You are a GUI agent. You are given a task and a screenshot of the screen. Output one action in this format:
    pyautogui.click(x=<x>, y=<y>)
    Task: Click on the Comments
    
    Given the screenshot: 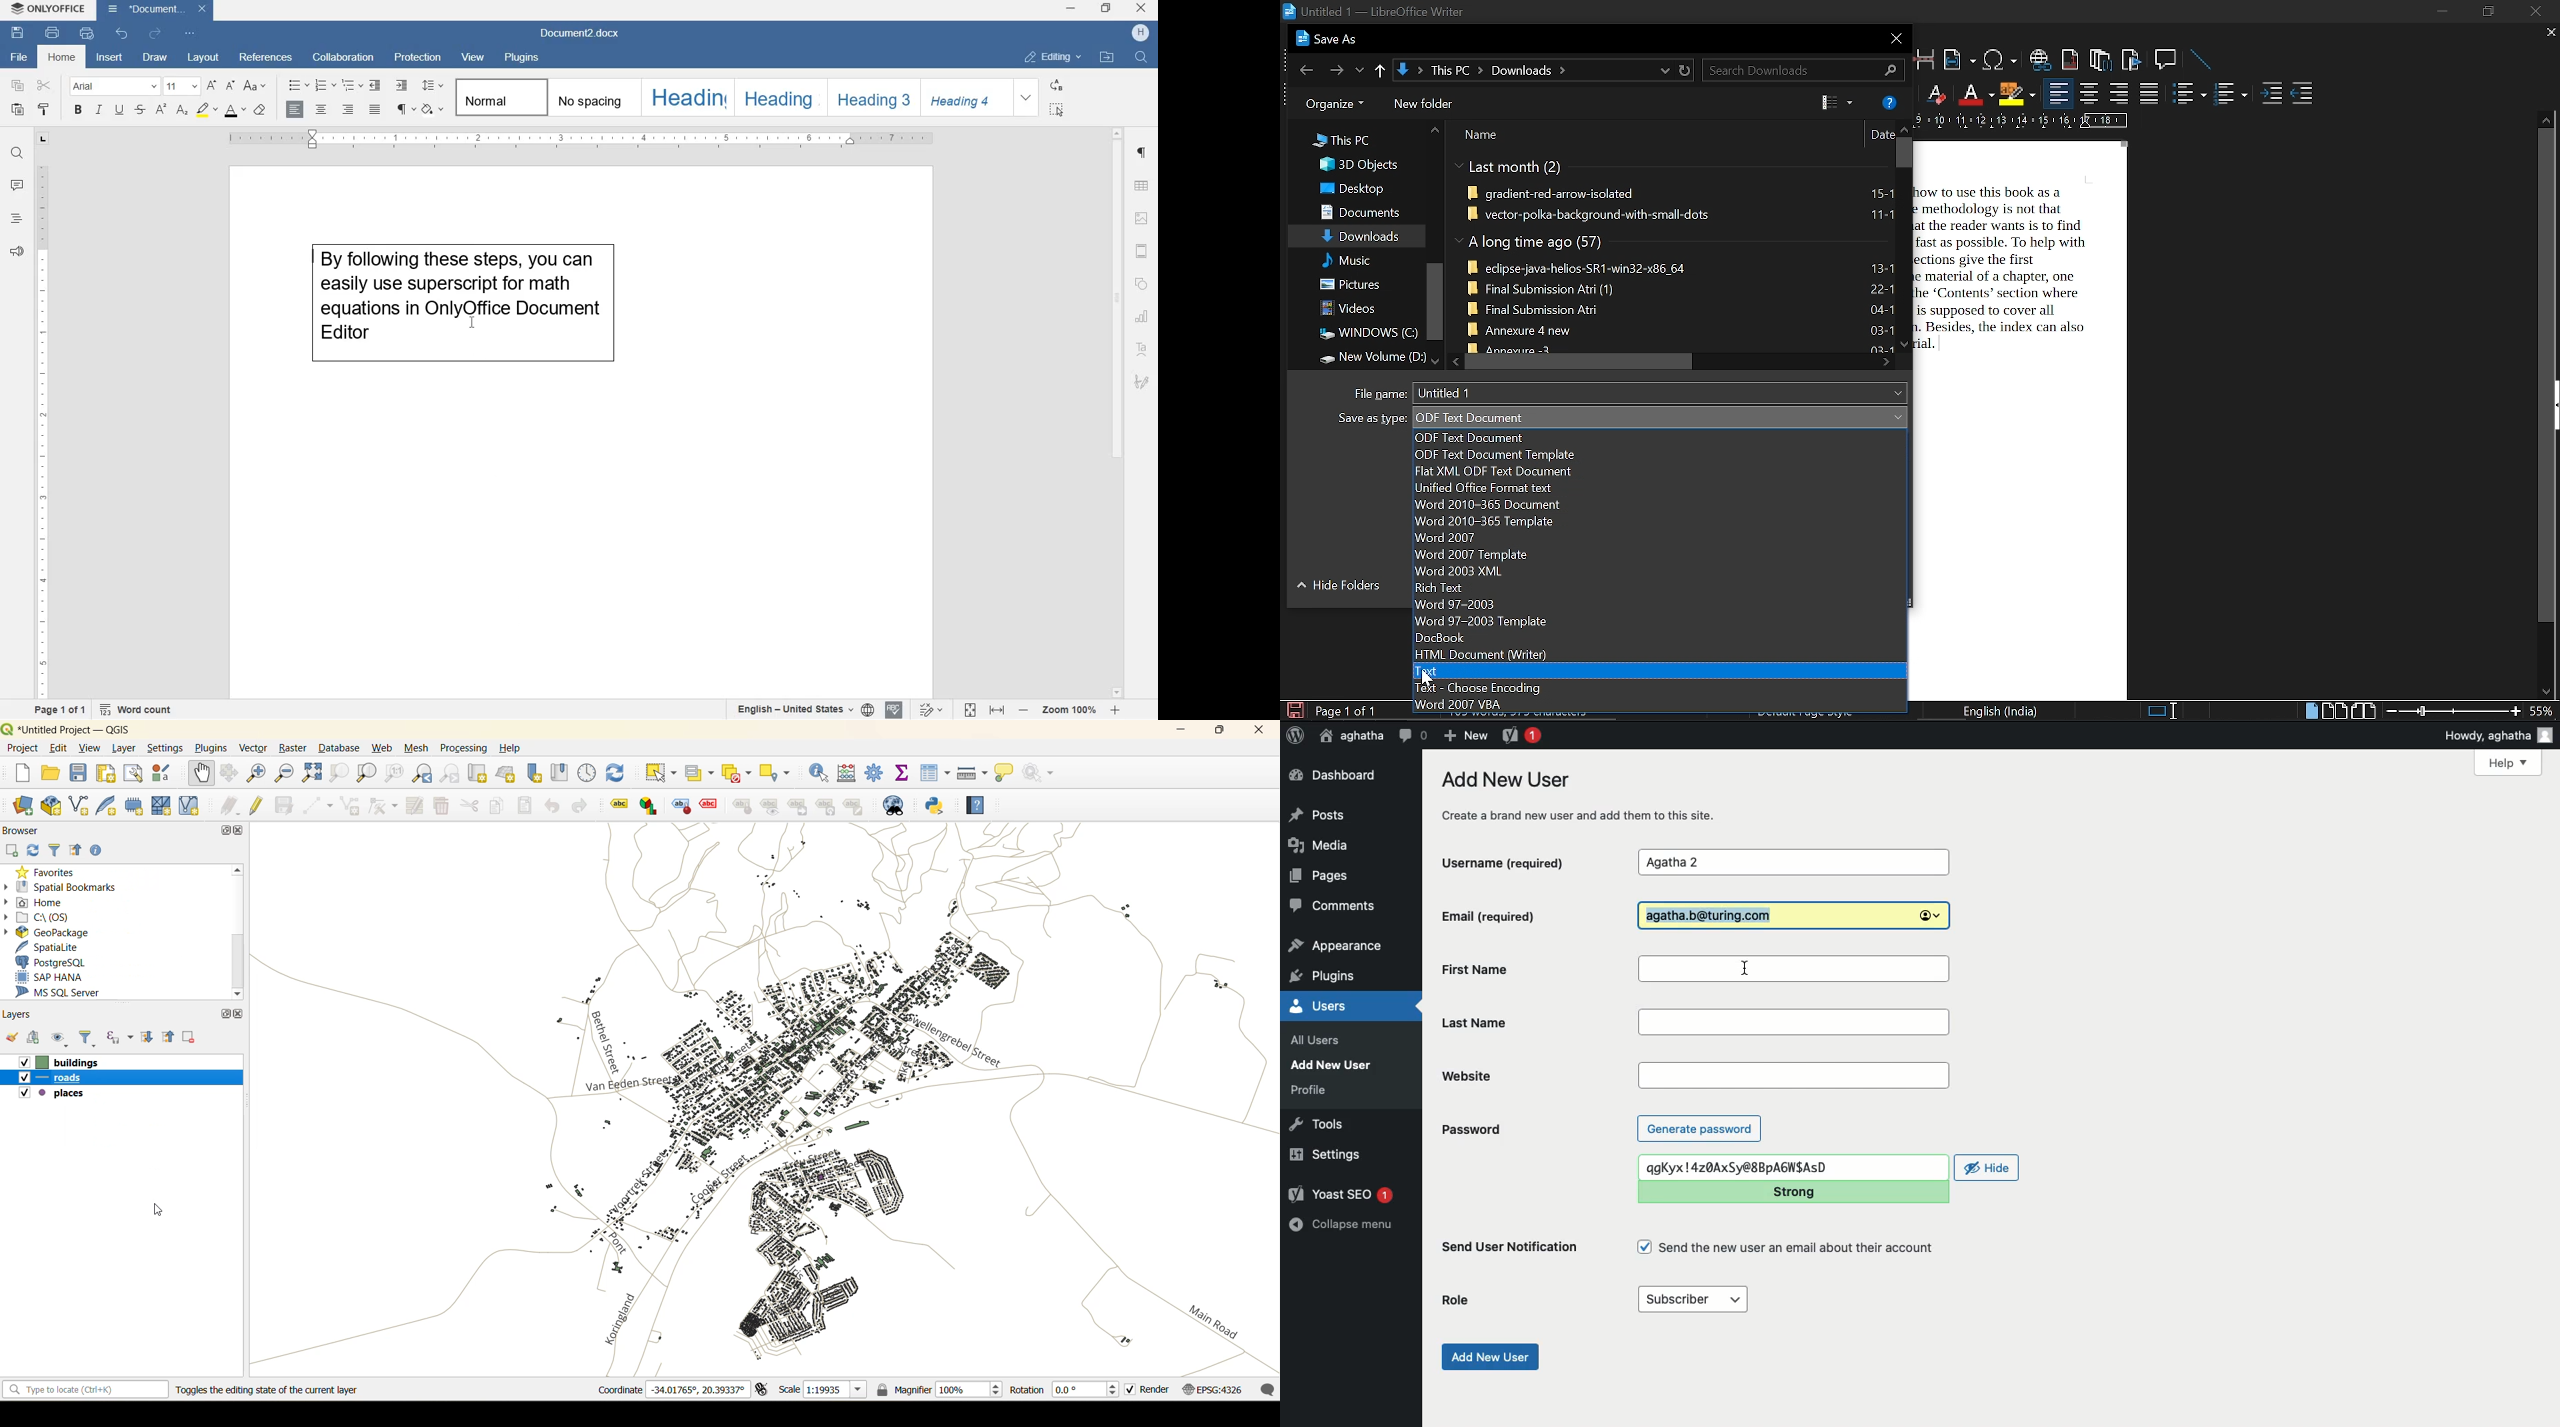 What is the action you would take?
    pyautogui.click(x=1334, y=908)
    